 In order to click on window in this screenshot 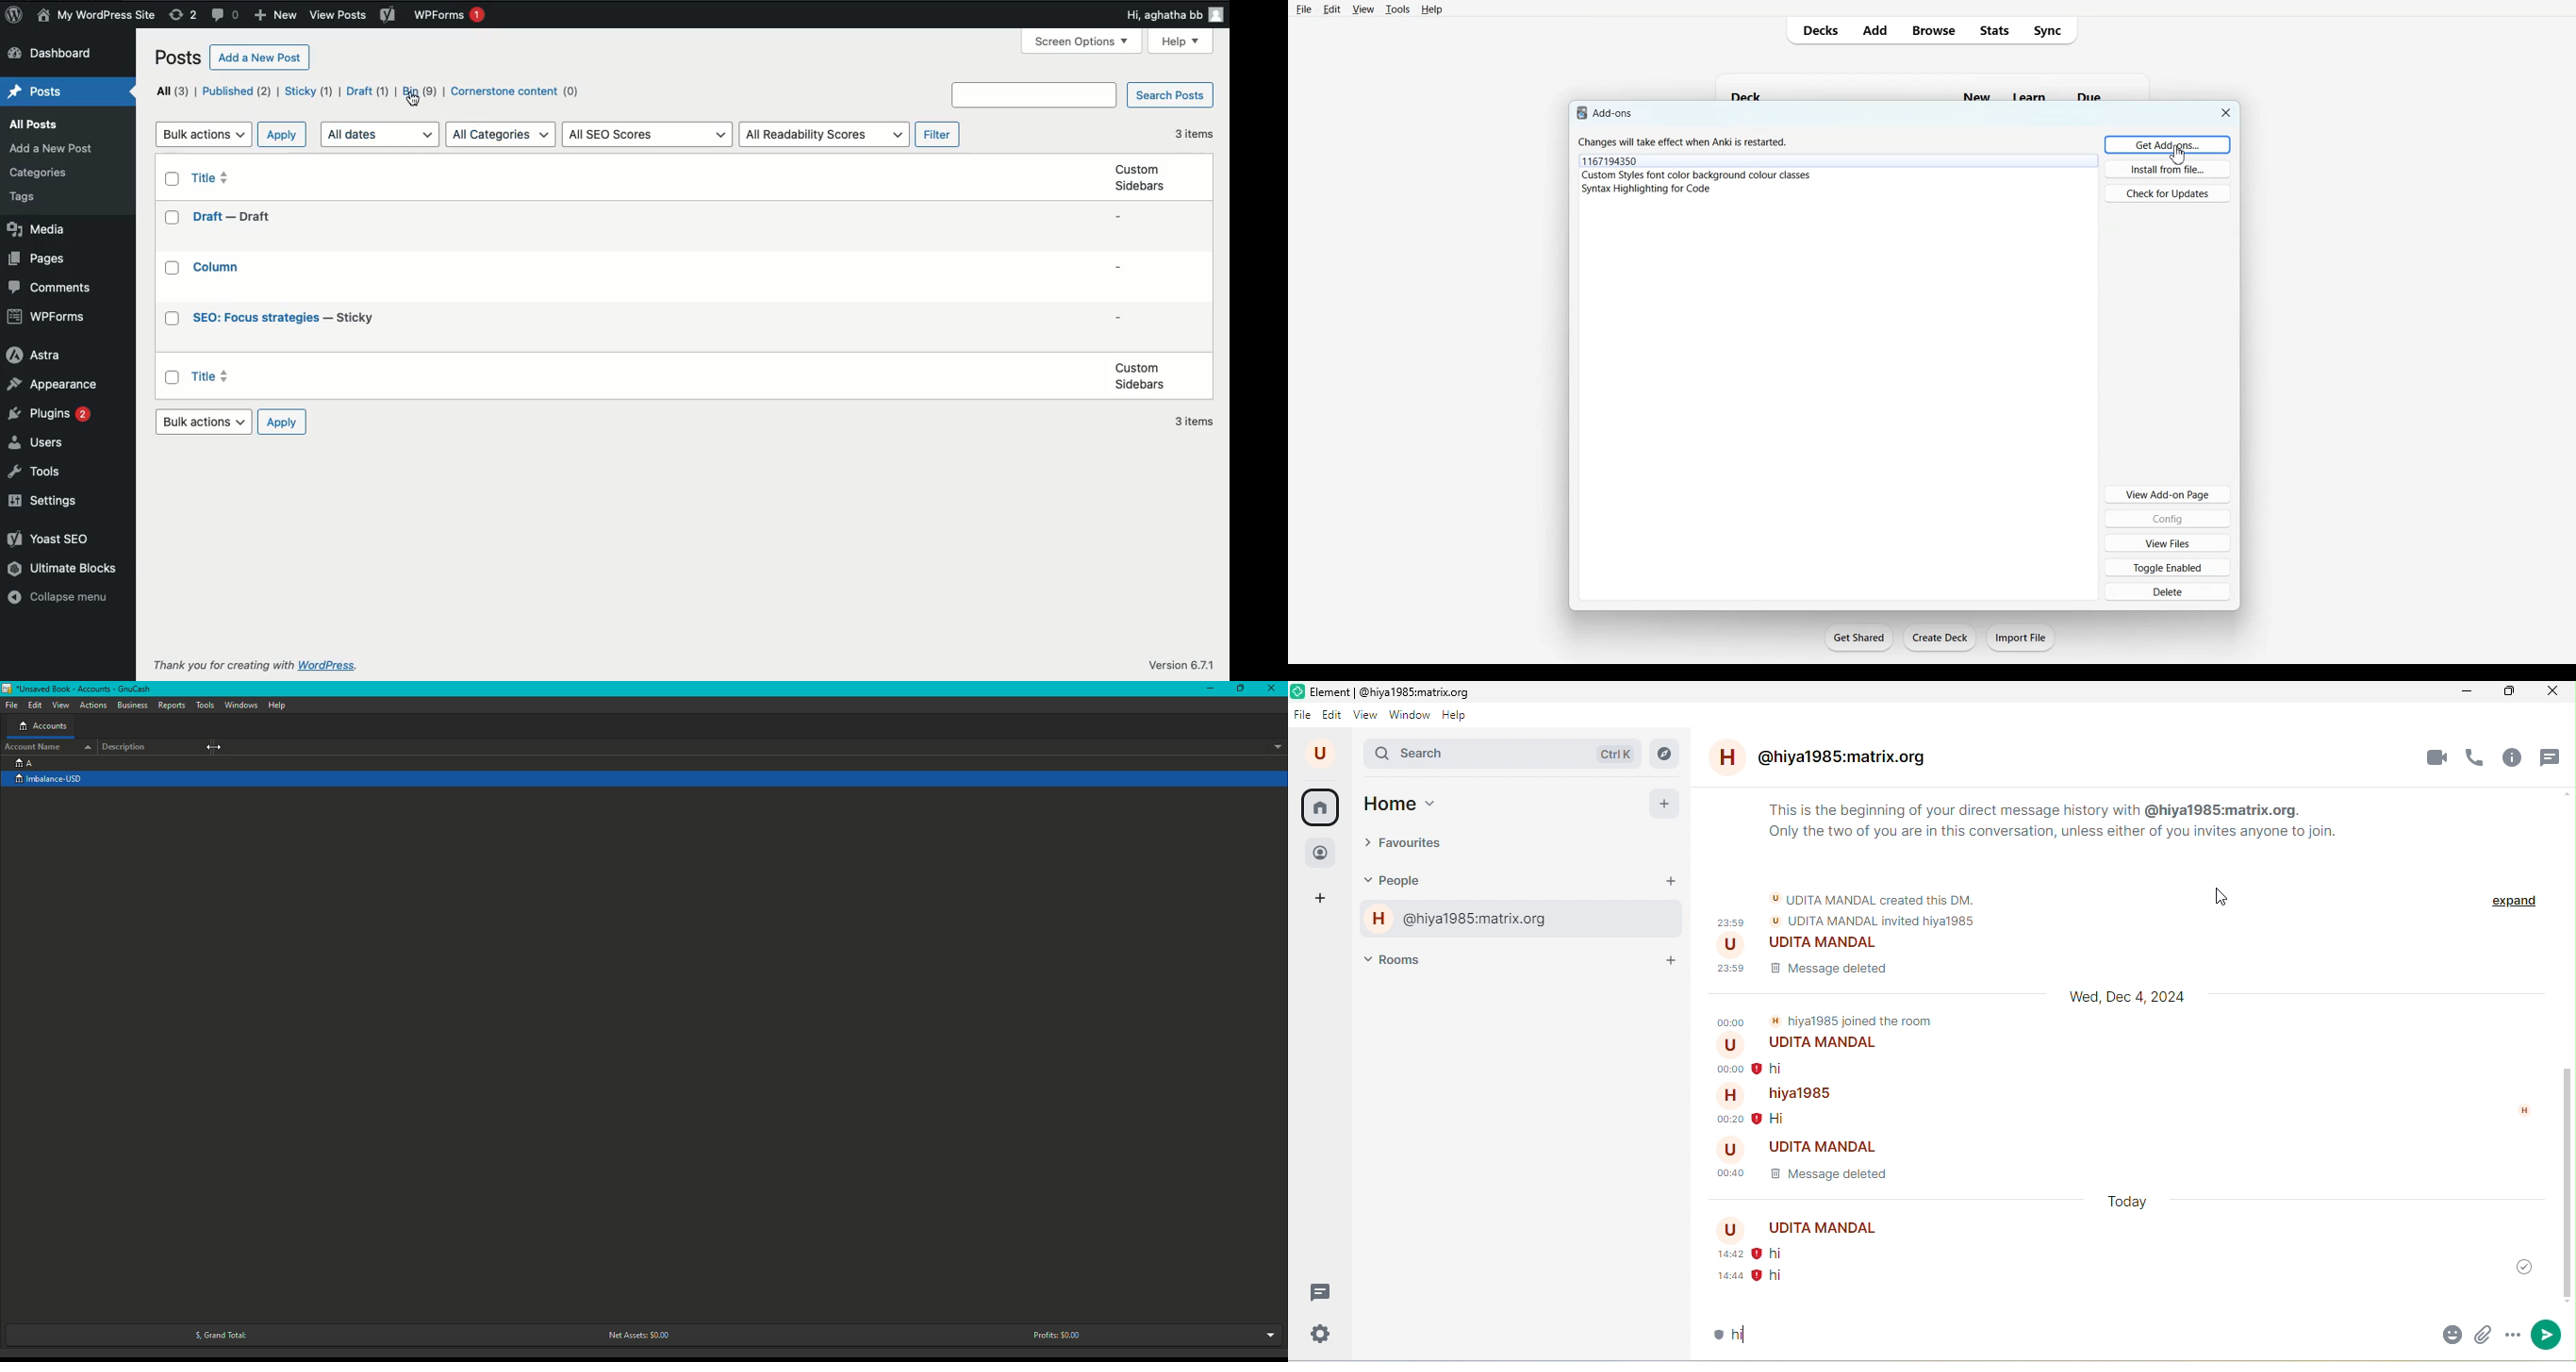, I will do `click(1410, 714)`.